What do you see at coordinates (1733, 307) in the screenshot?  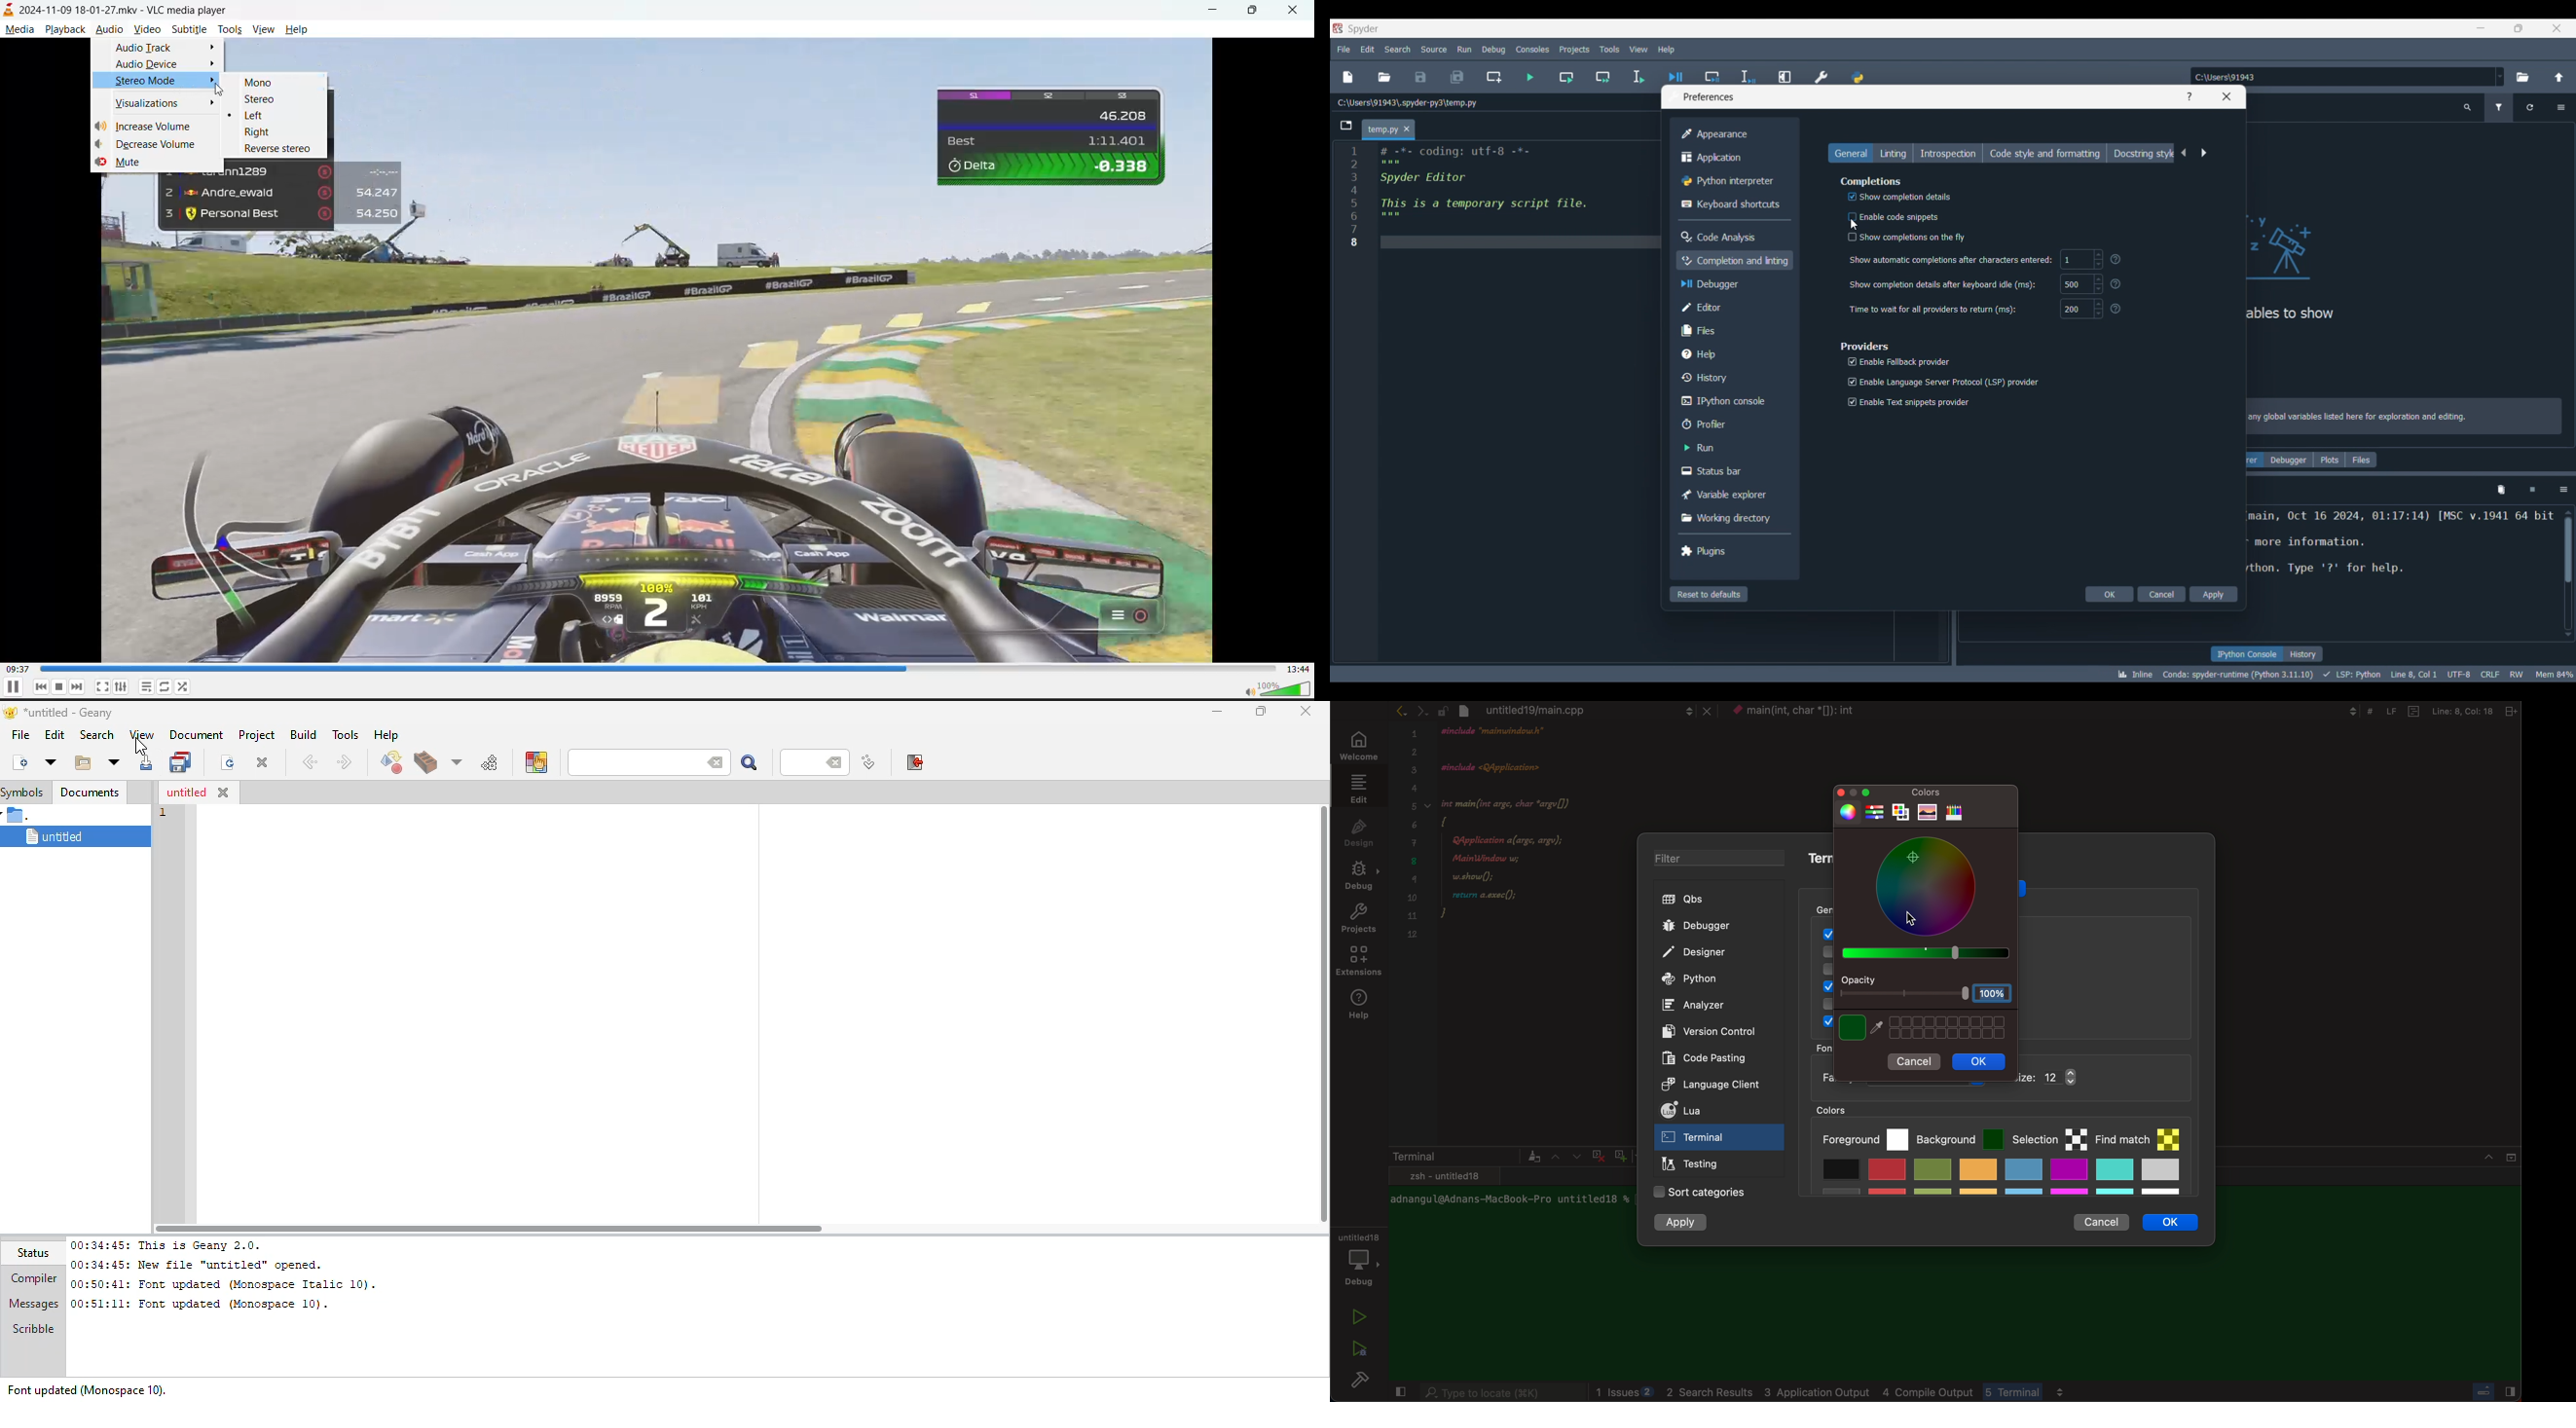 I see `Editor` at bounding box center [1733, 307].